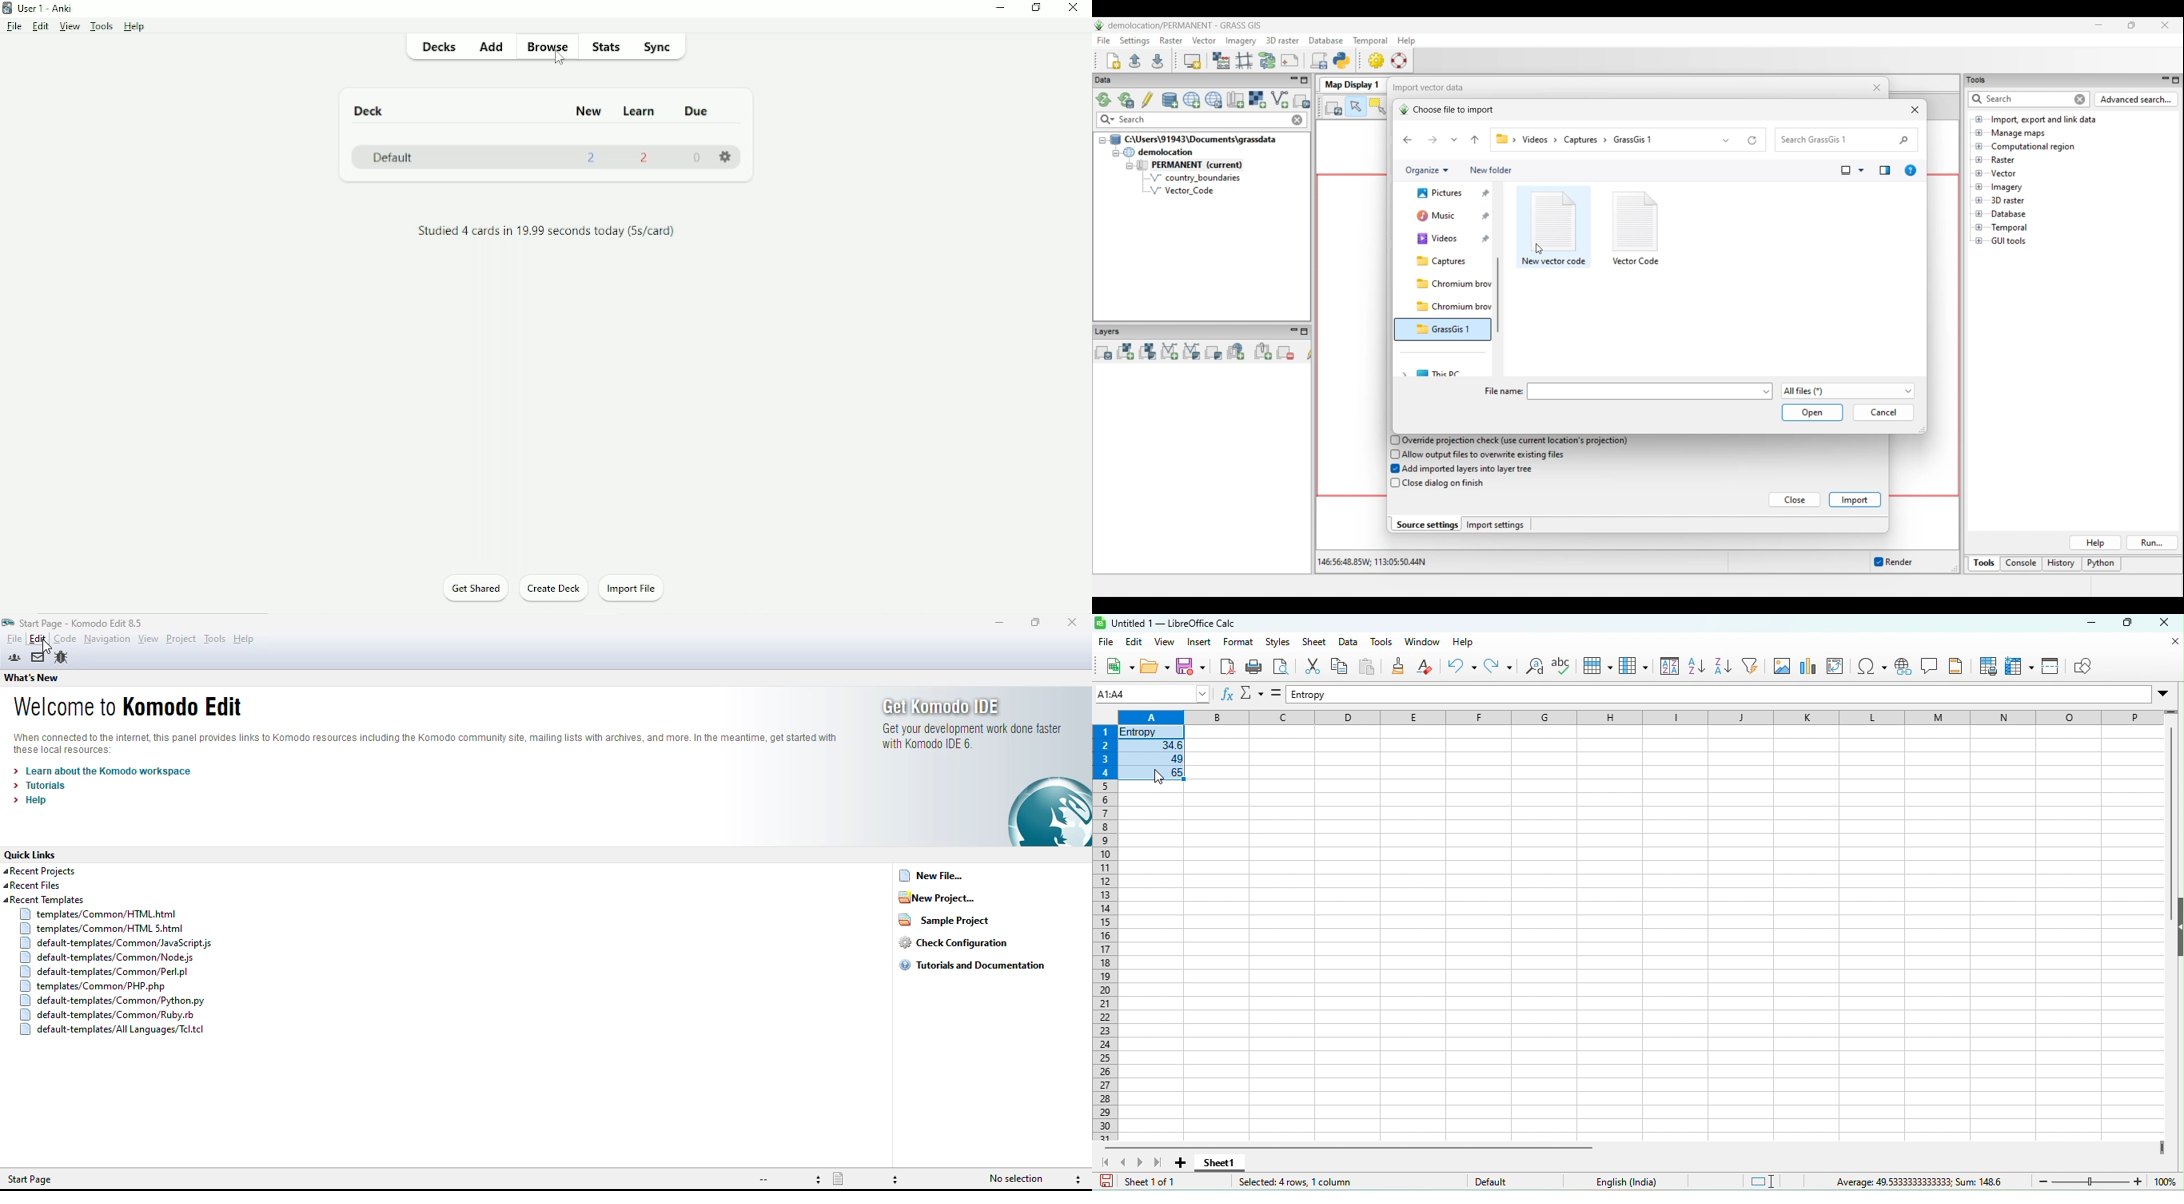 The height and width of the screenshot is (1204, 2184). Describe the element at coordinates (1498, 669) in the screenshot. I see `redo` at that location.